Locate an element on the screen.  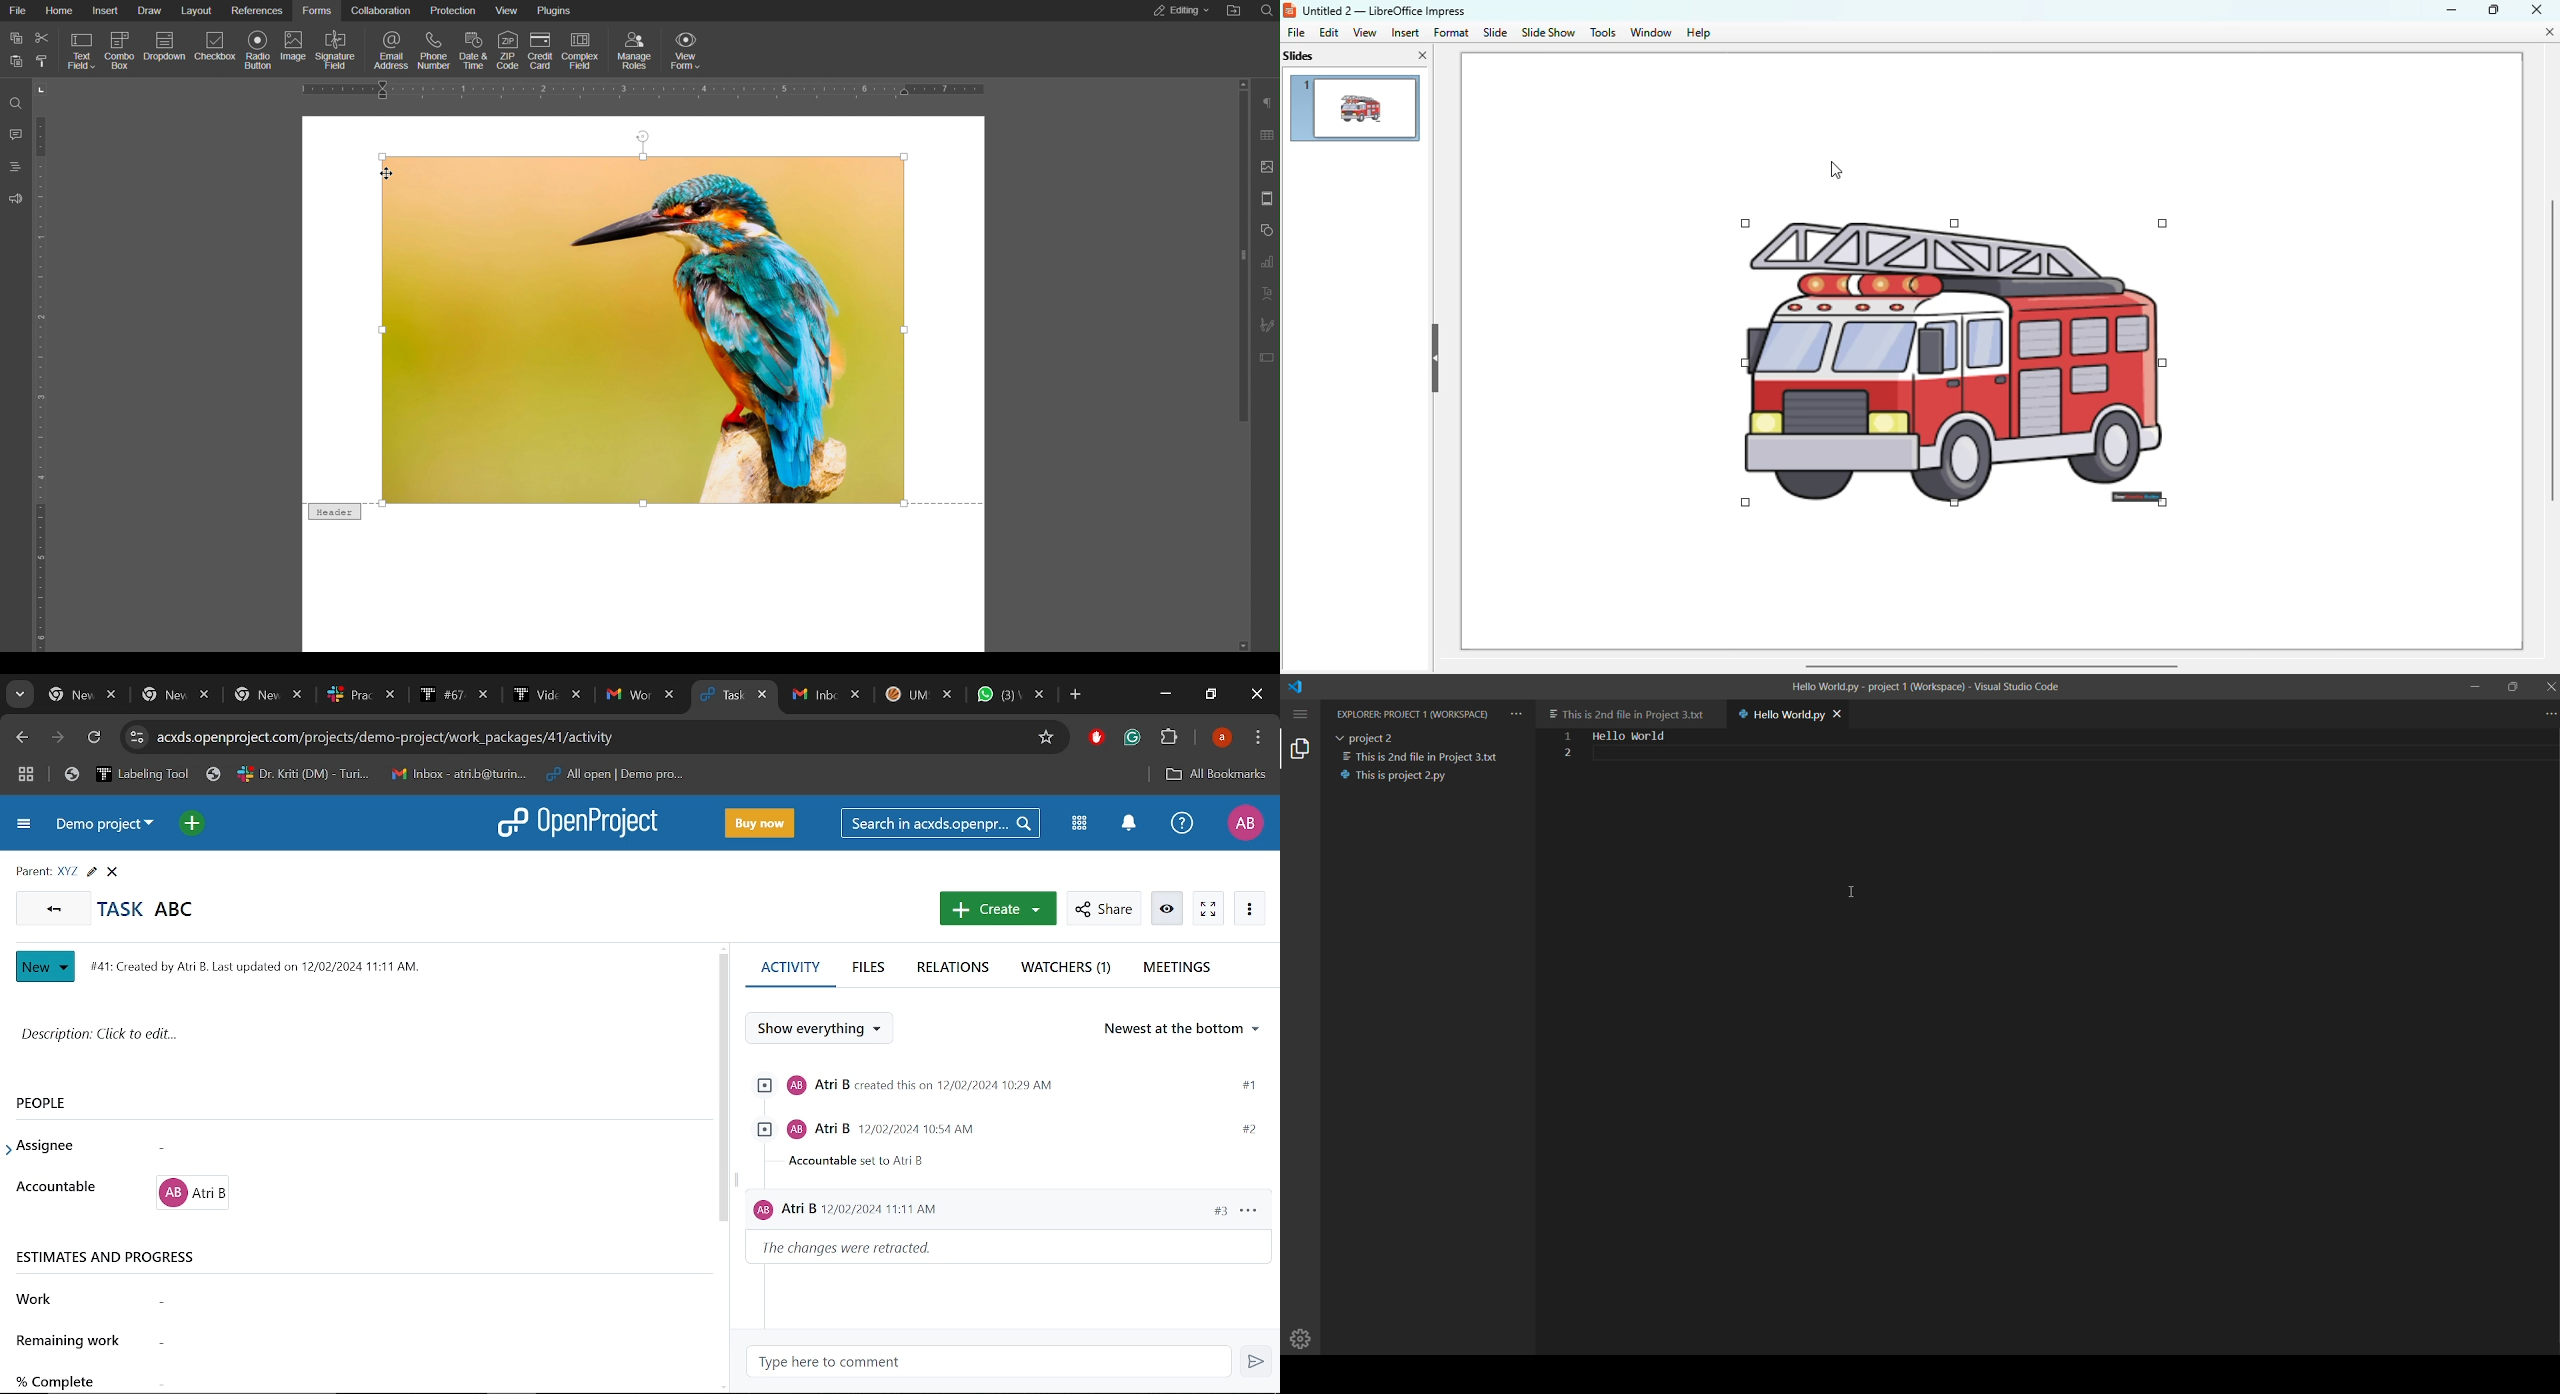
Open project logo is located at coordinates (583, 822).